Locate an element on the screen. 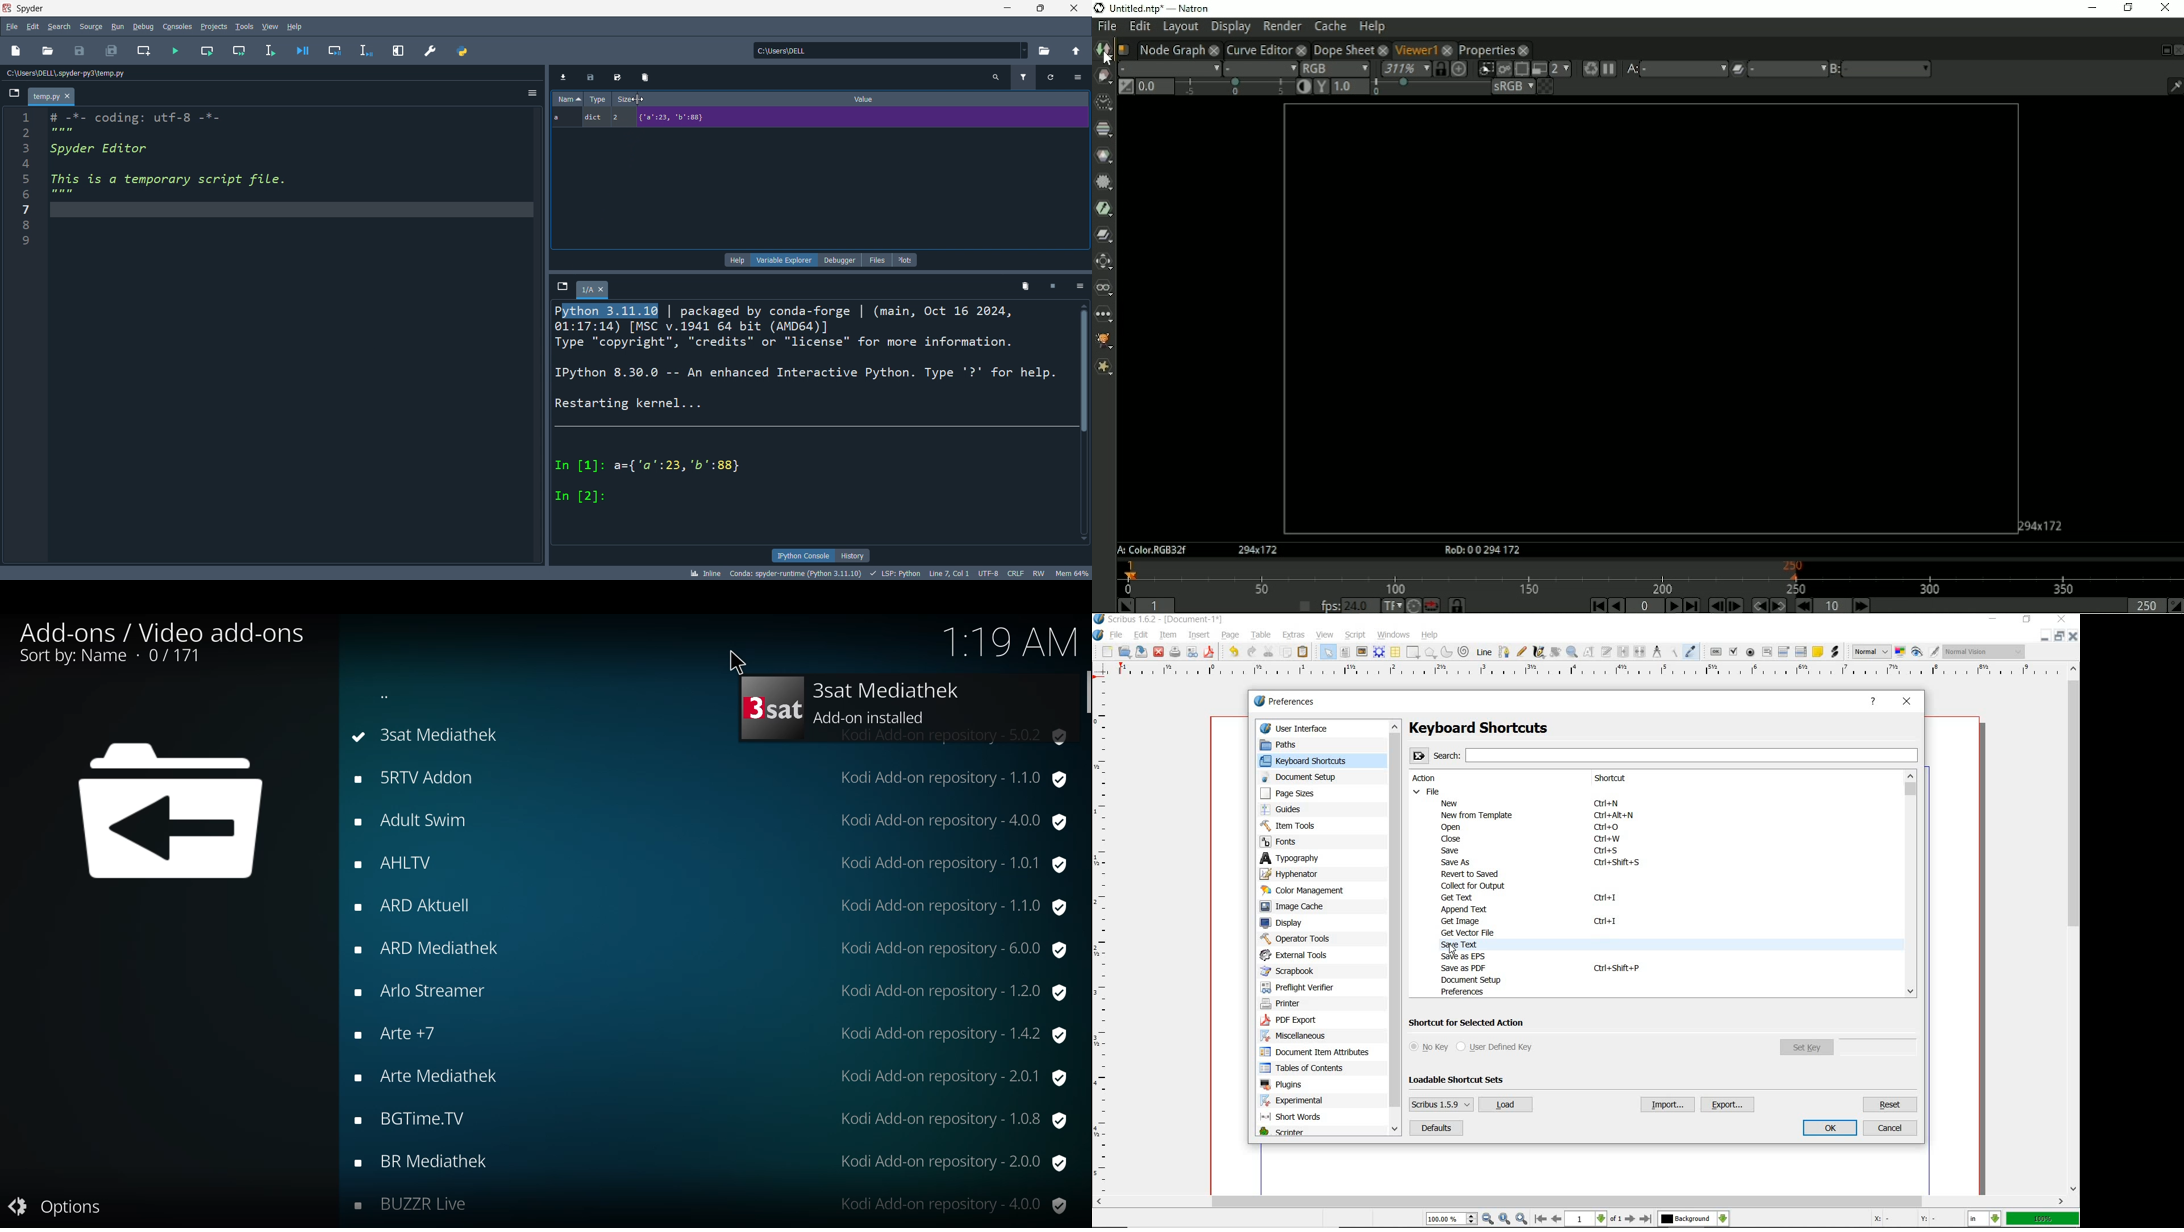 The width and height of the screenshot is (2184, 1232). document setup is located at coordinates (1307, 777).